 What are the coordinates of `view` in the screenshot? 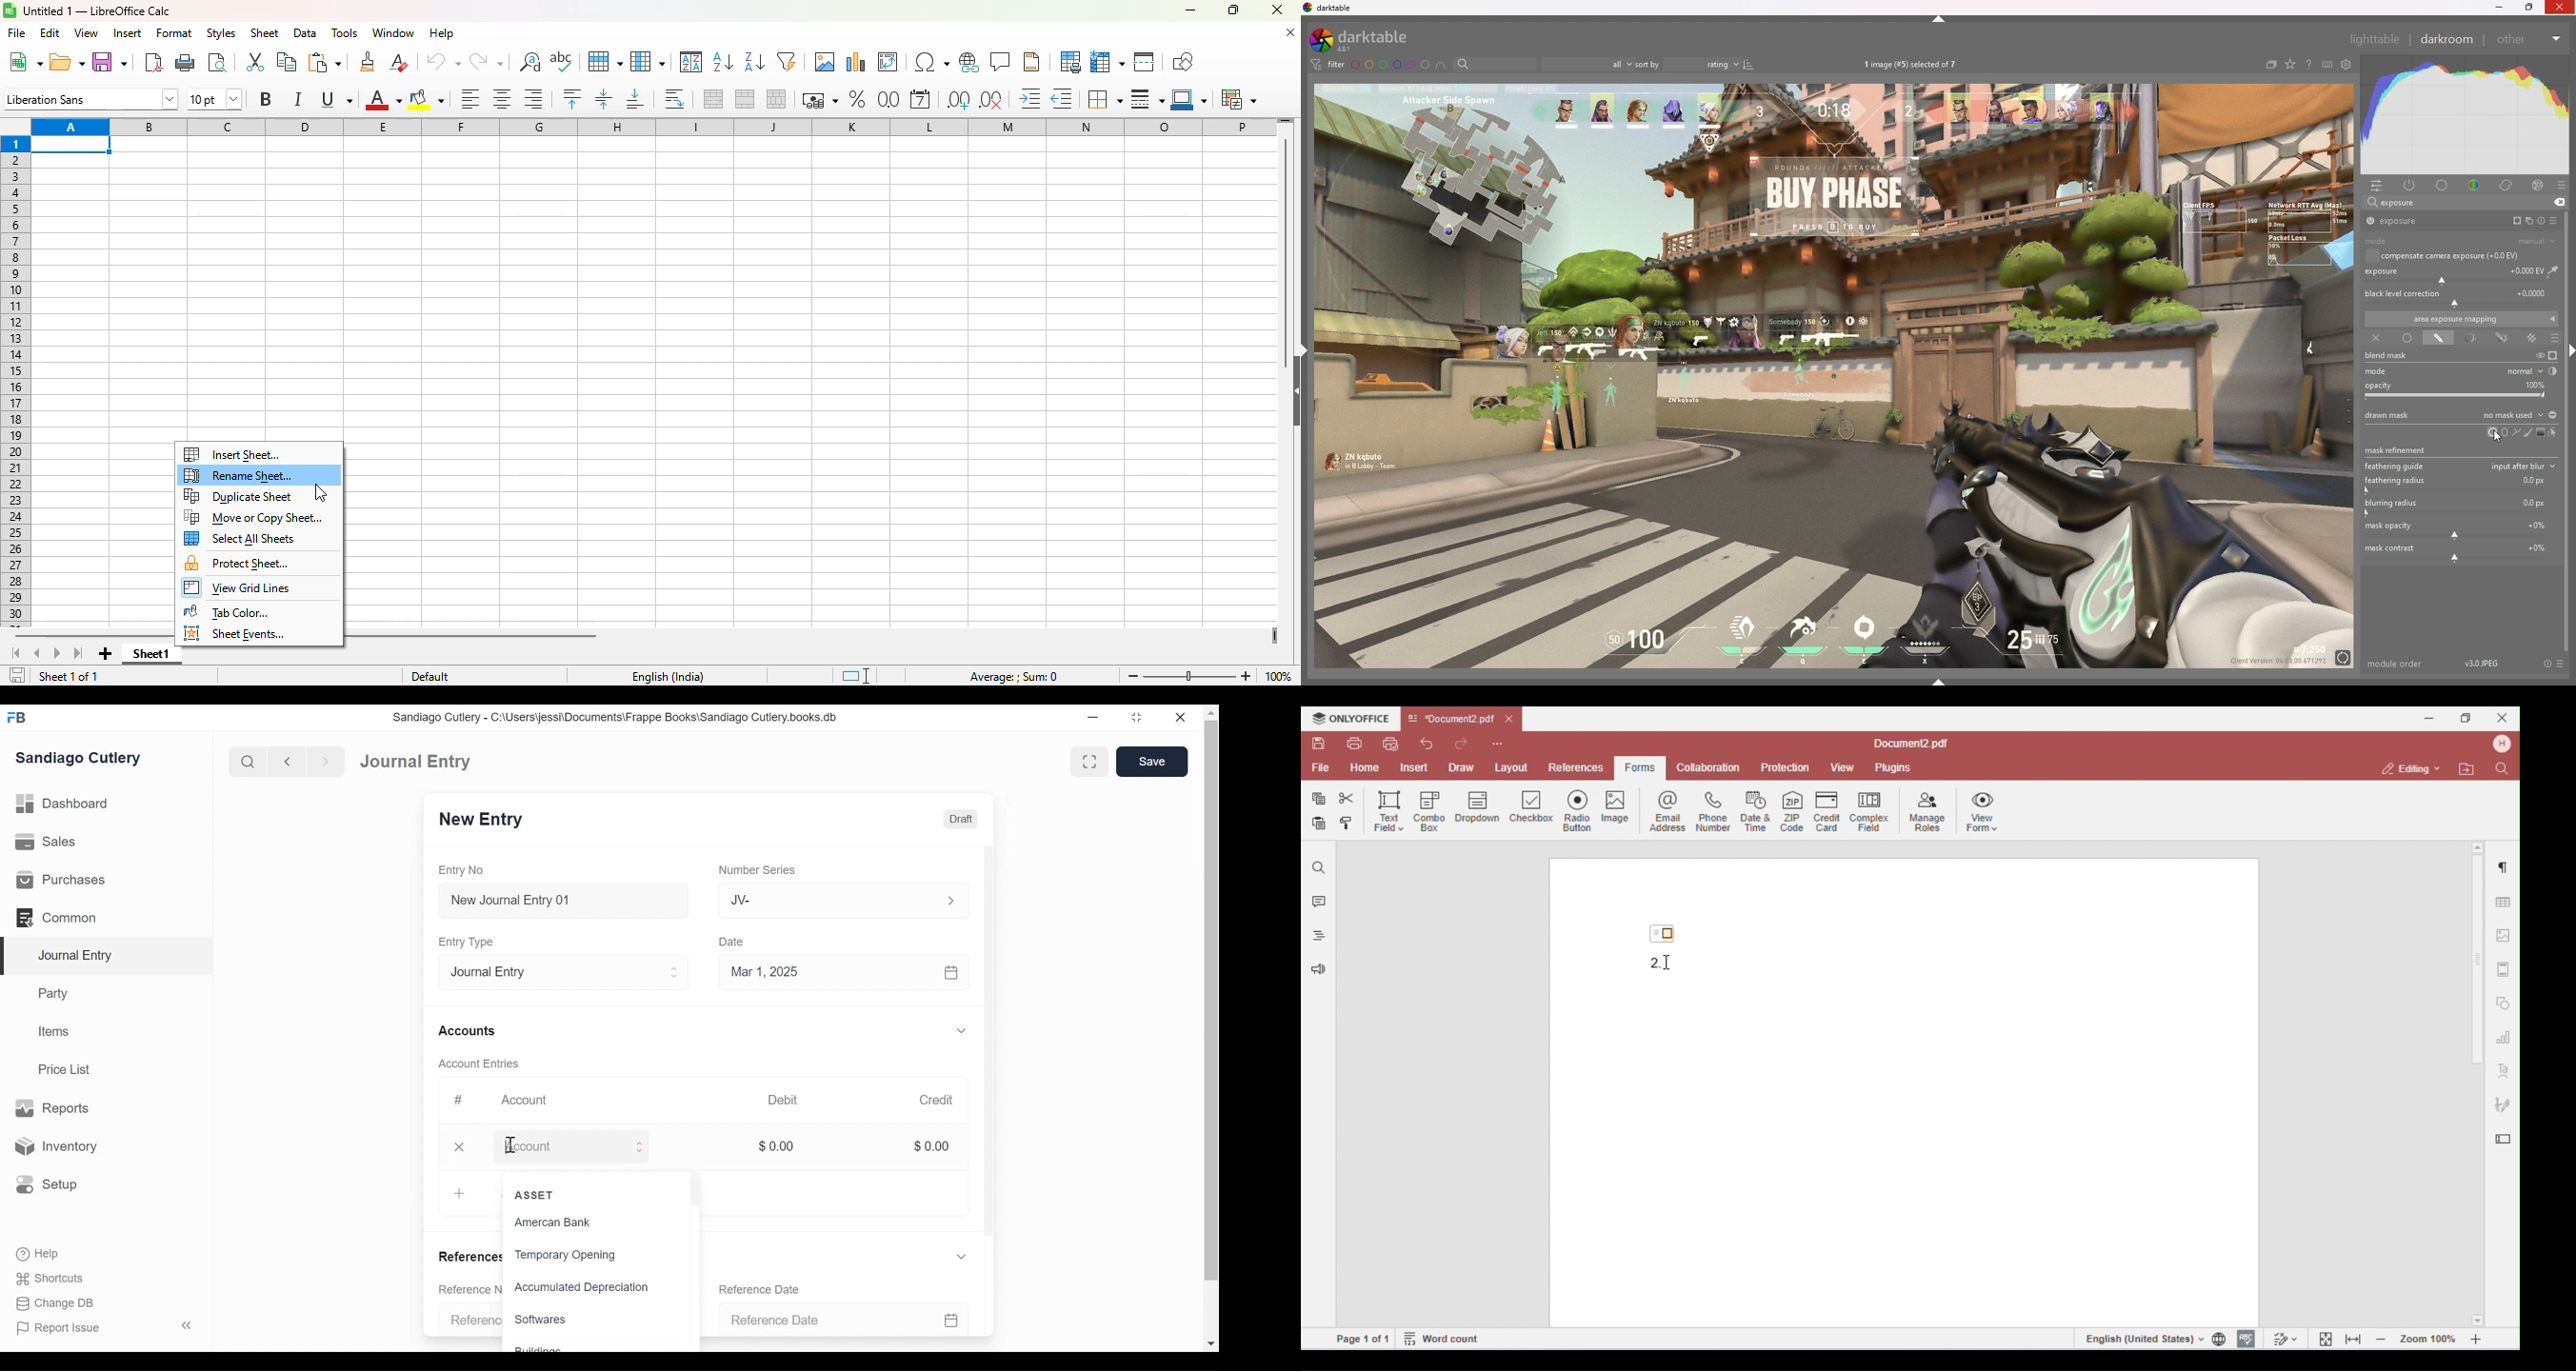 It's located at (86, 32).